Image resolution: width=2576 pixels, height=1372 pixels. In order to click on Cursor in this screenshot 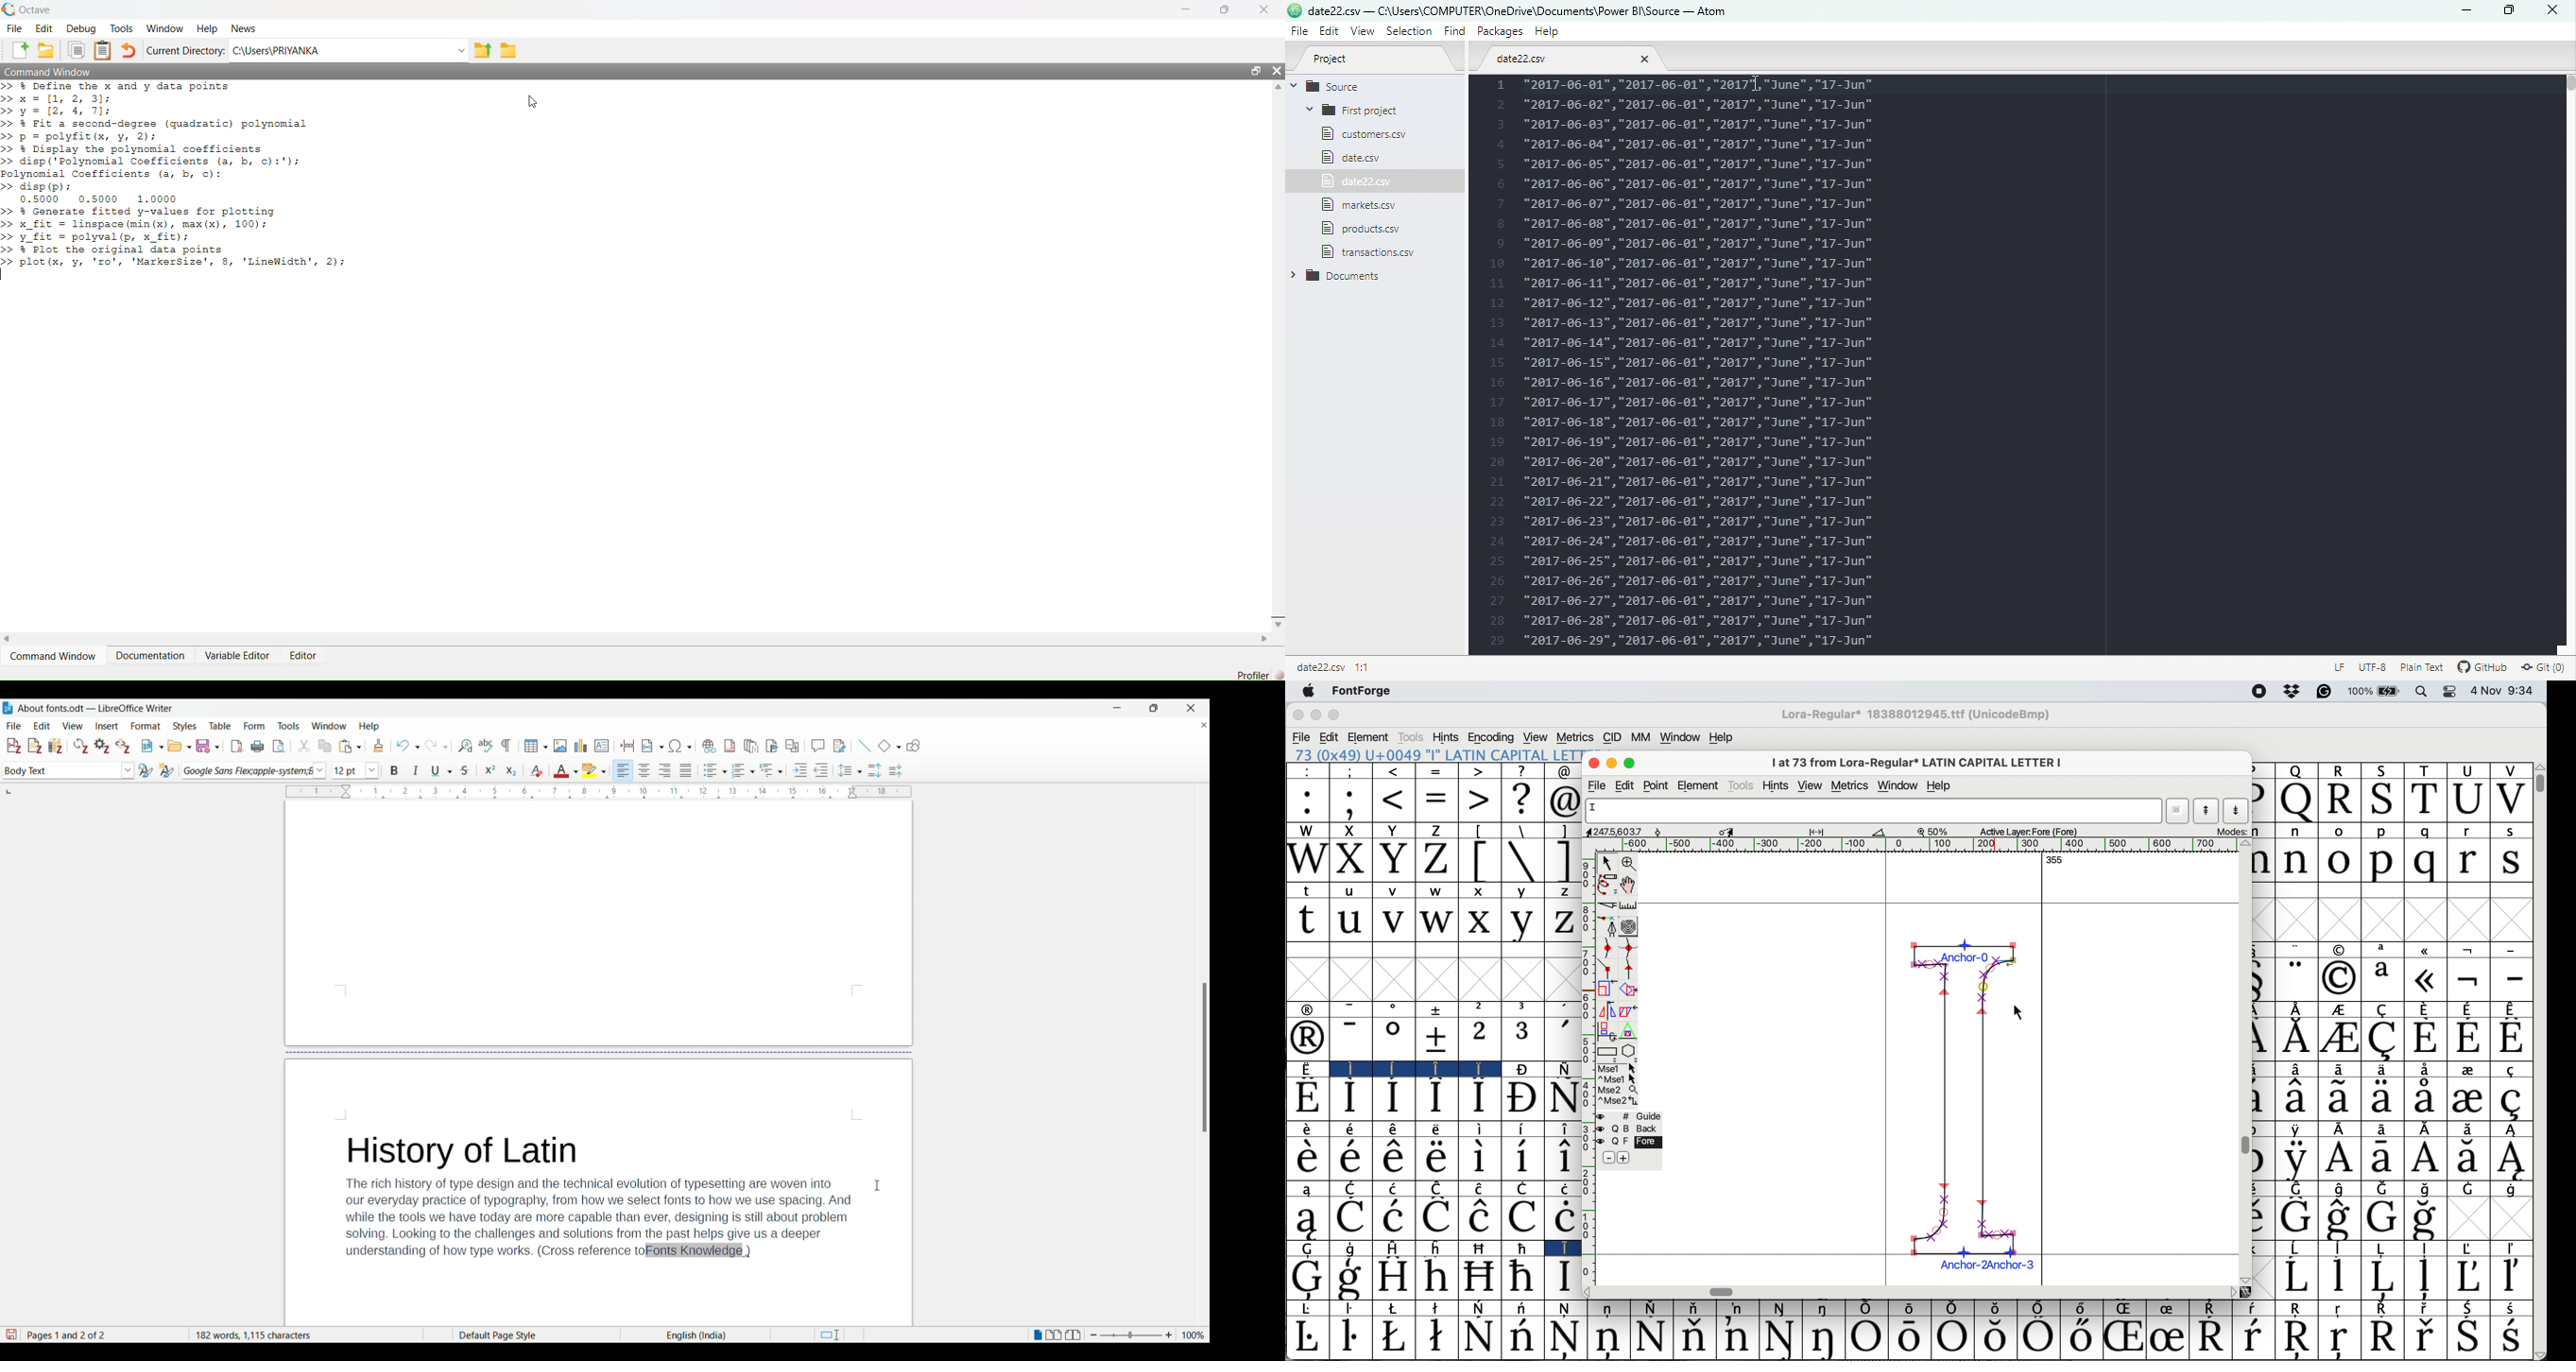, I will do `click(877, 1185)`.